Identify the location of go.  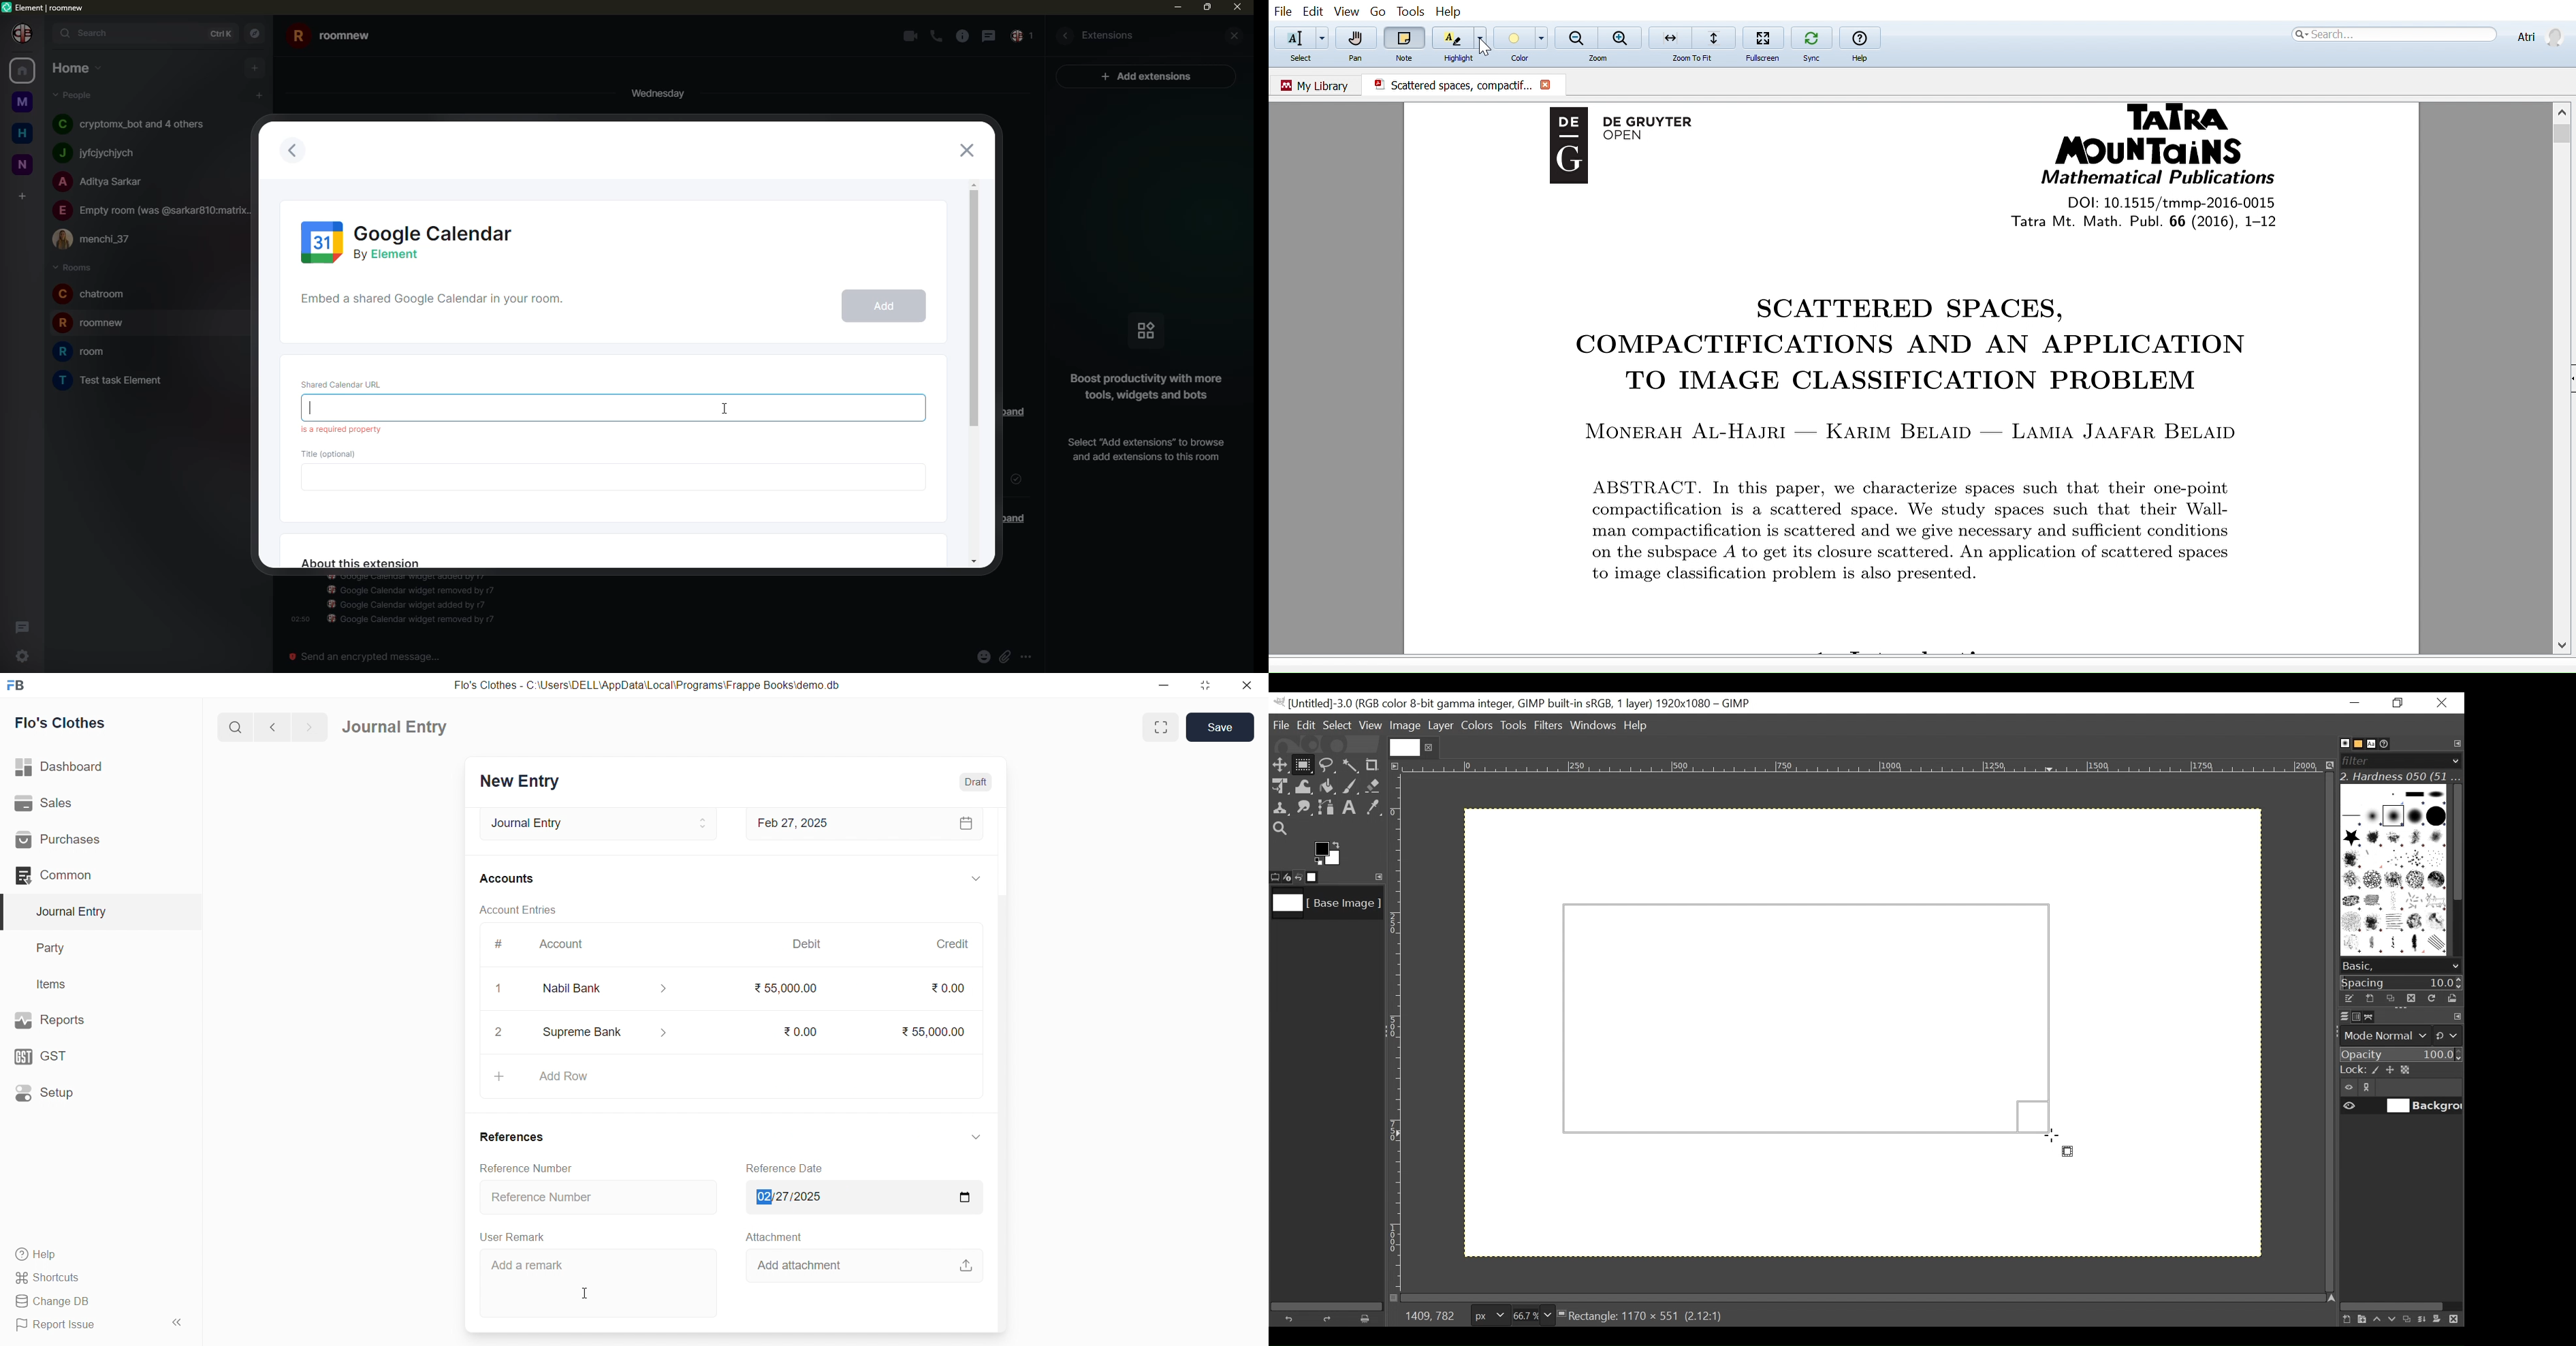
(1378, 12).